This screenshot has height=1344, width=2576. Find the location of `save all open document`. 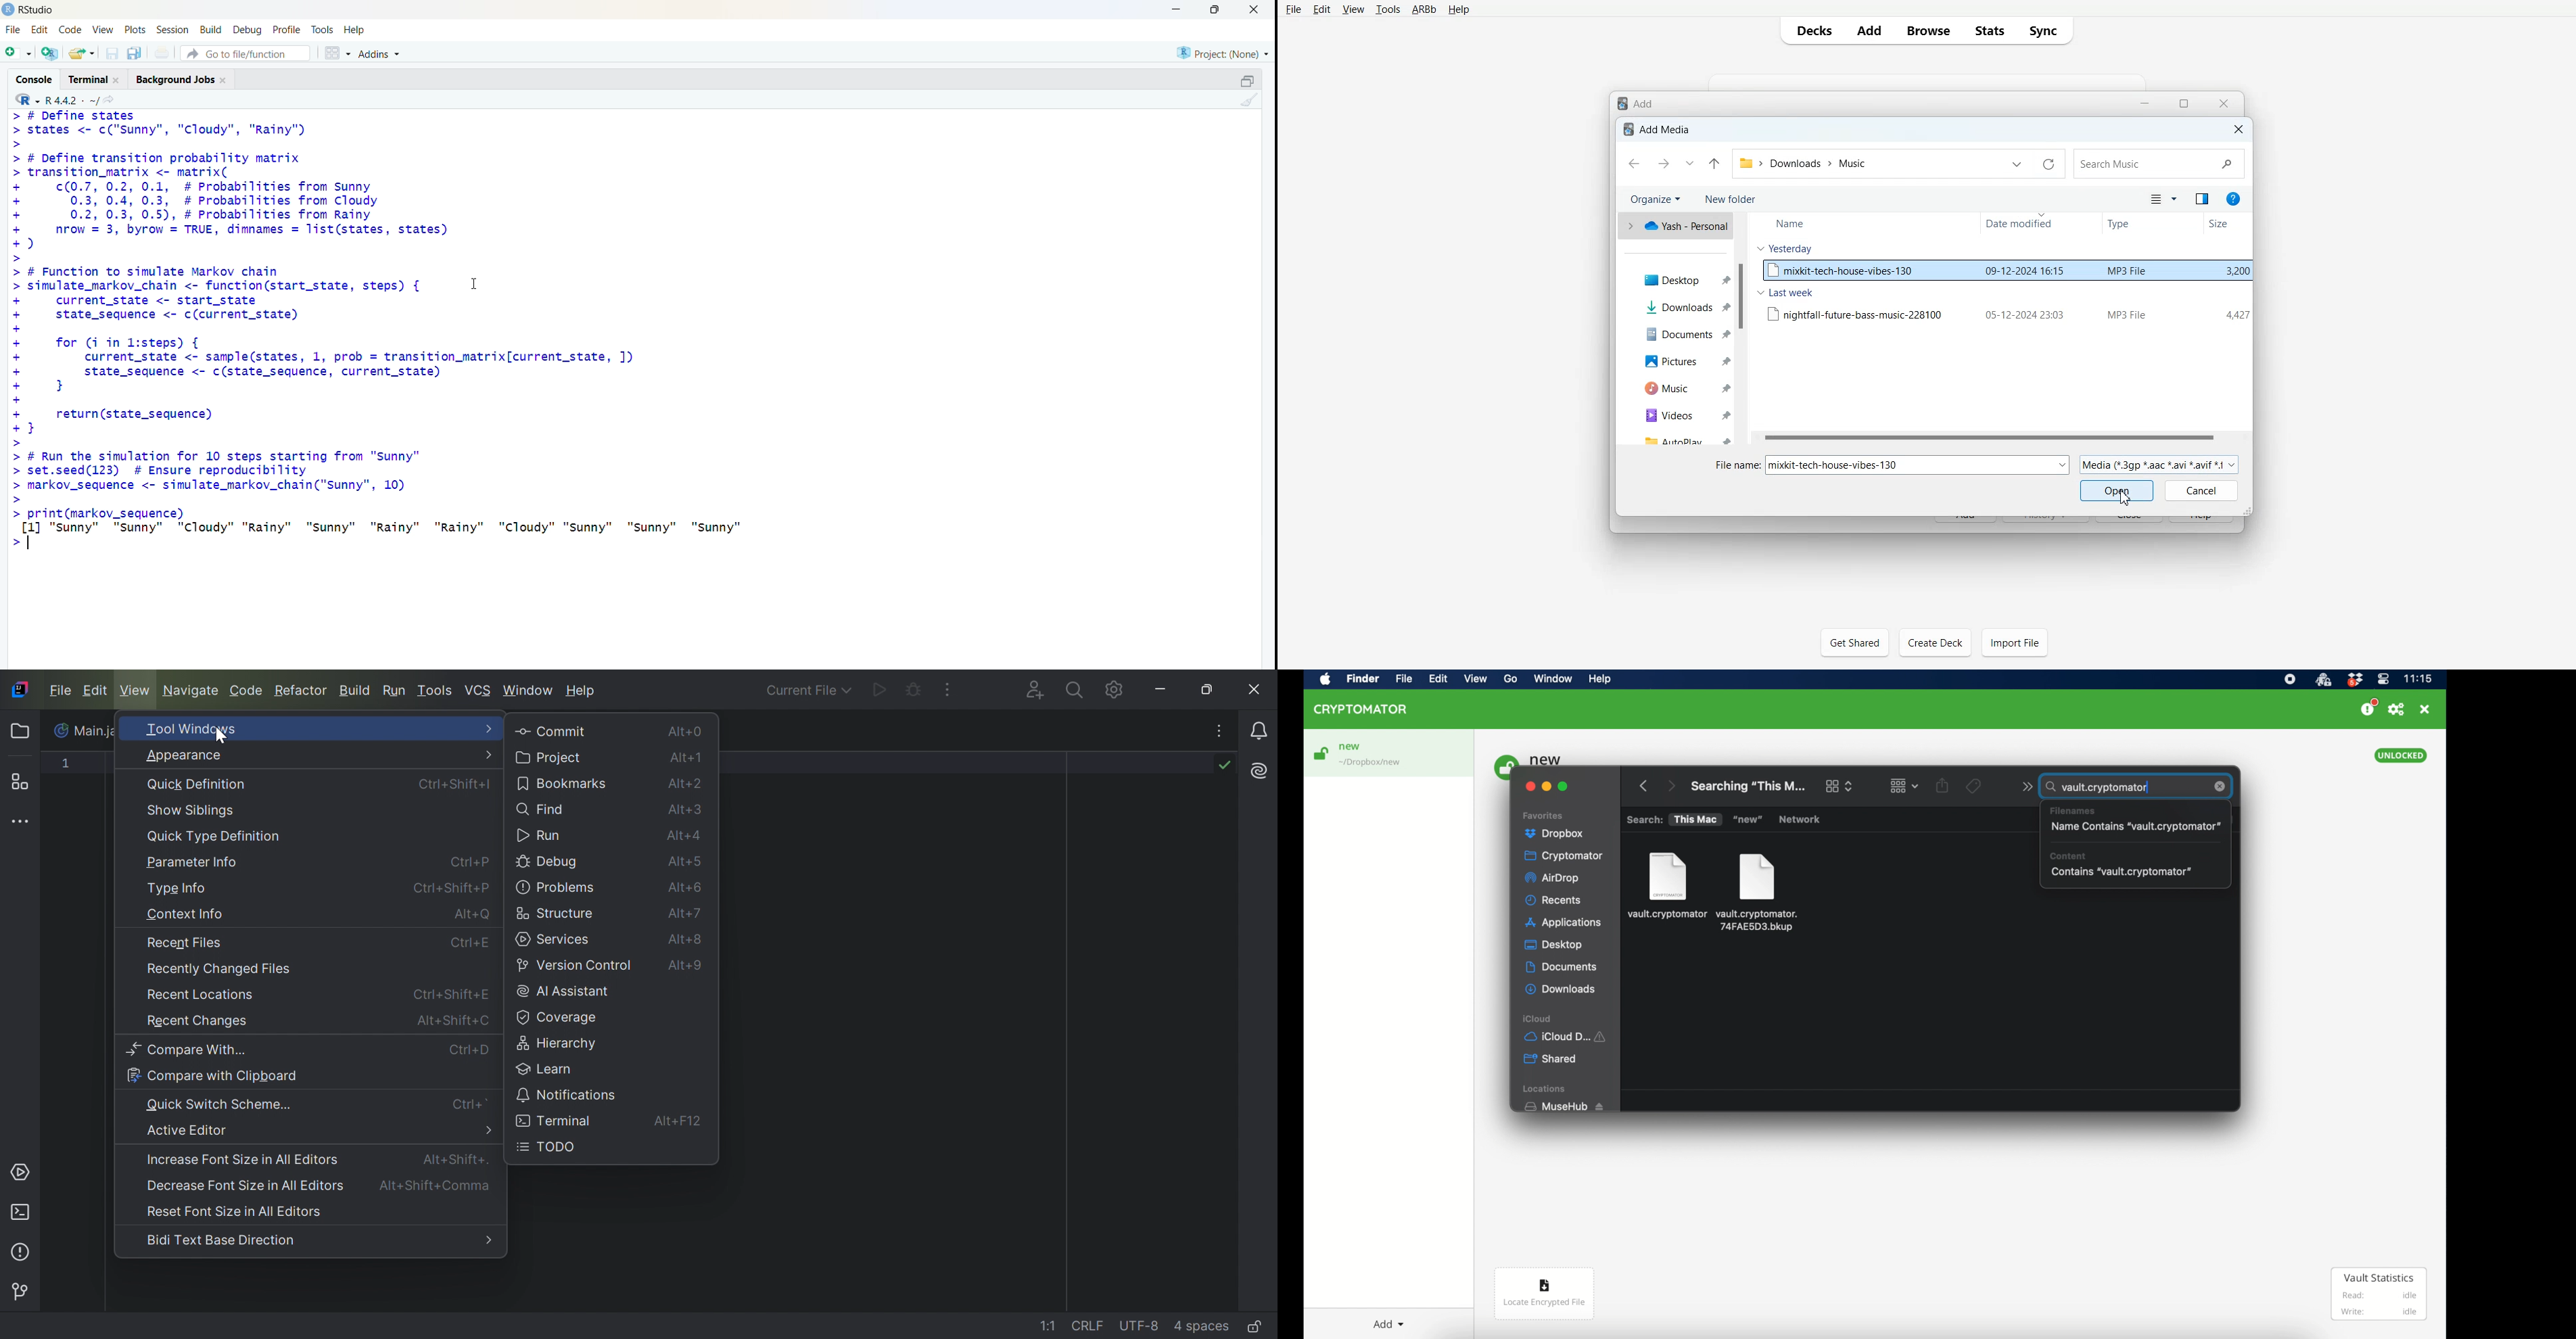

save all open document is located at coordinates (134, 54).